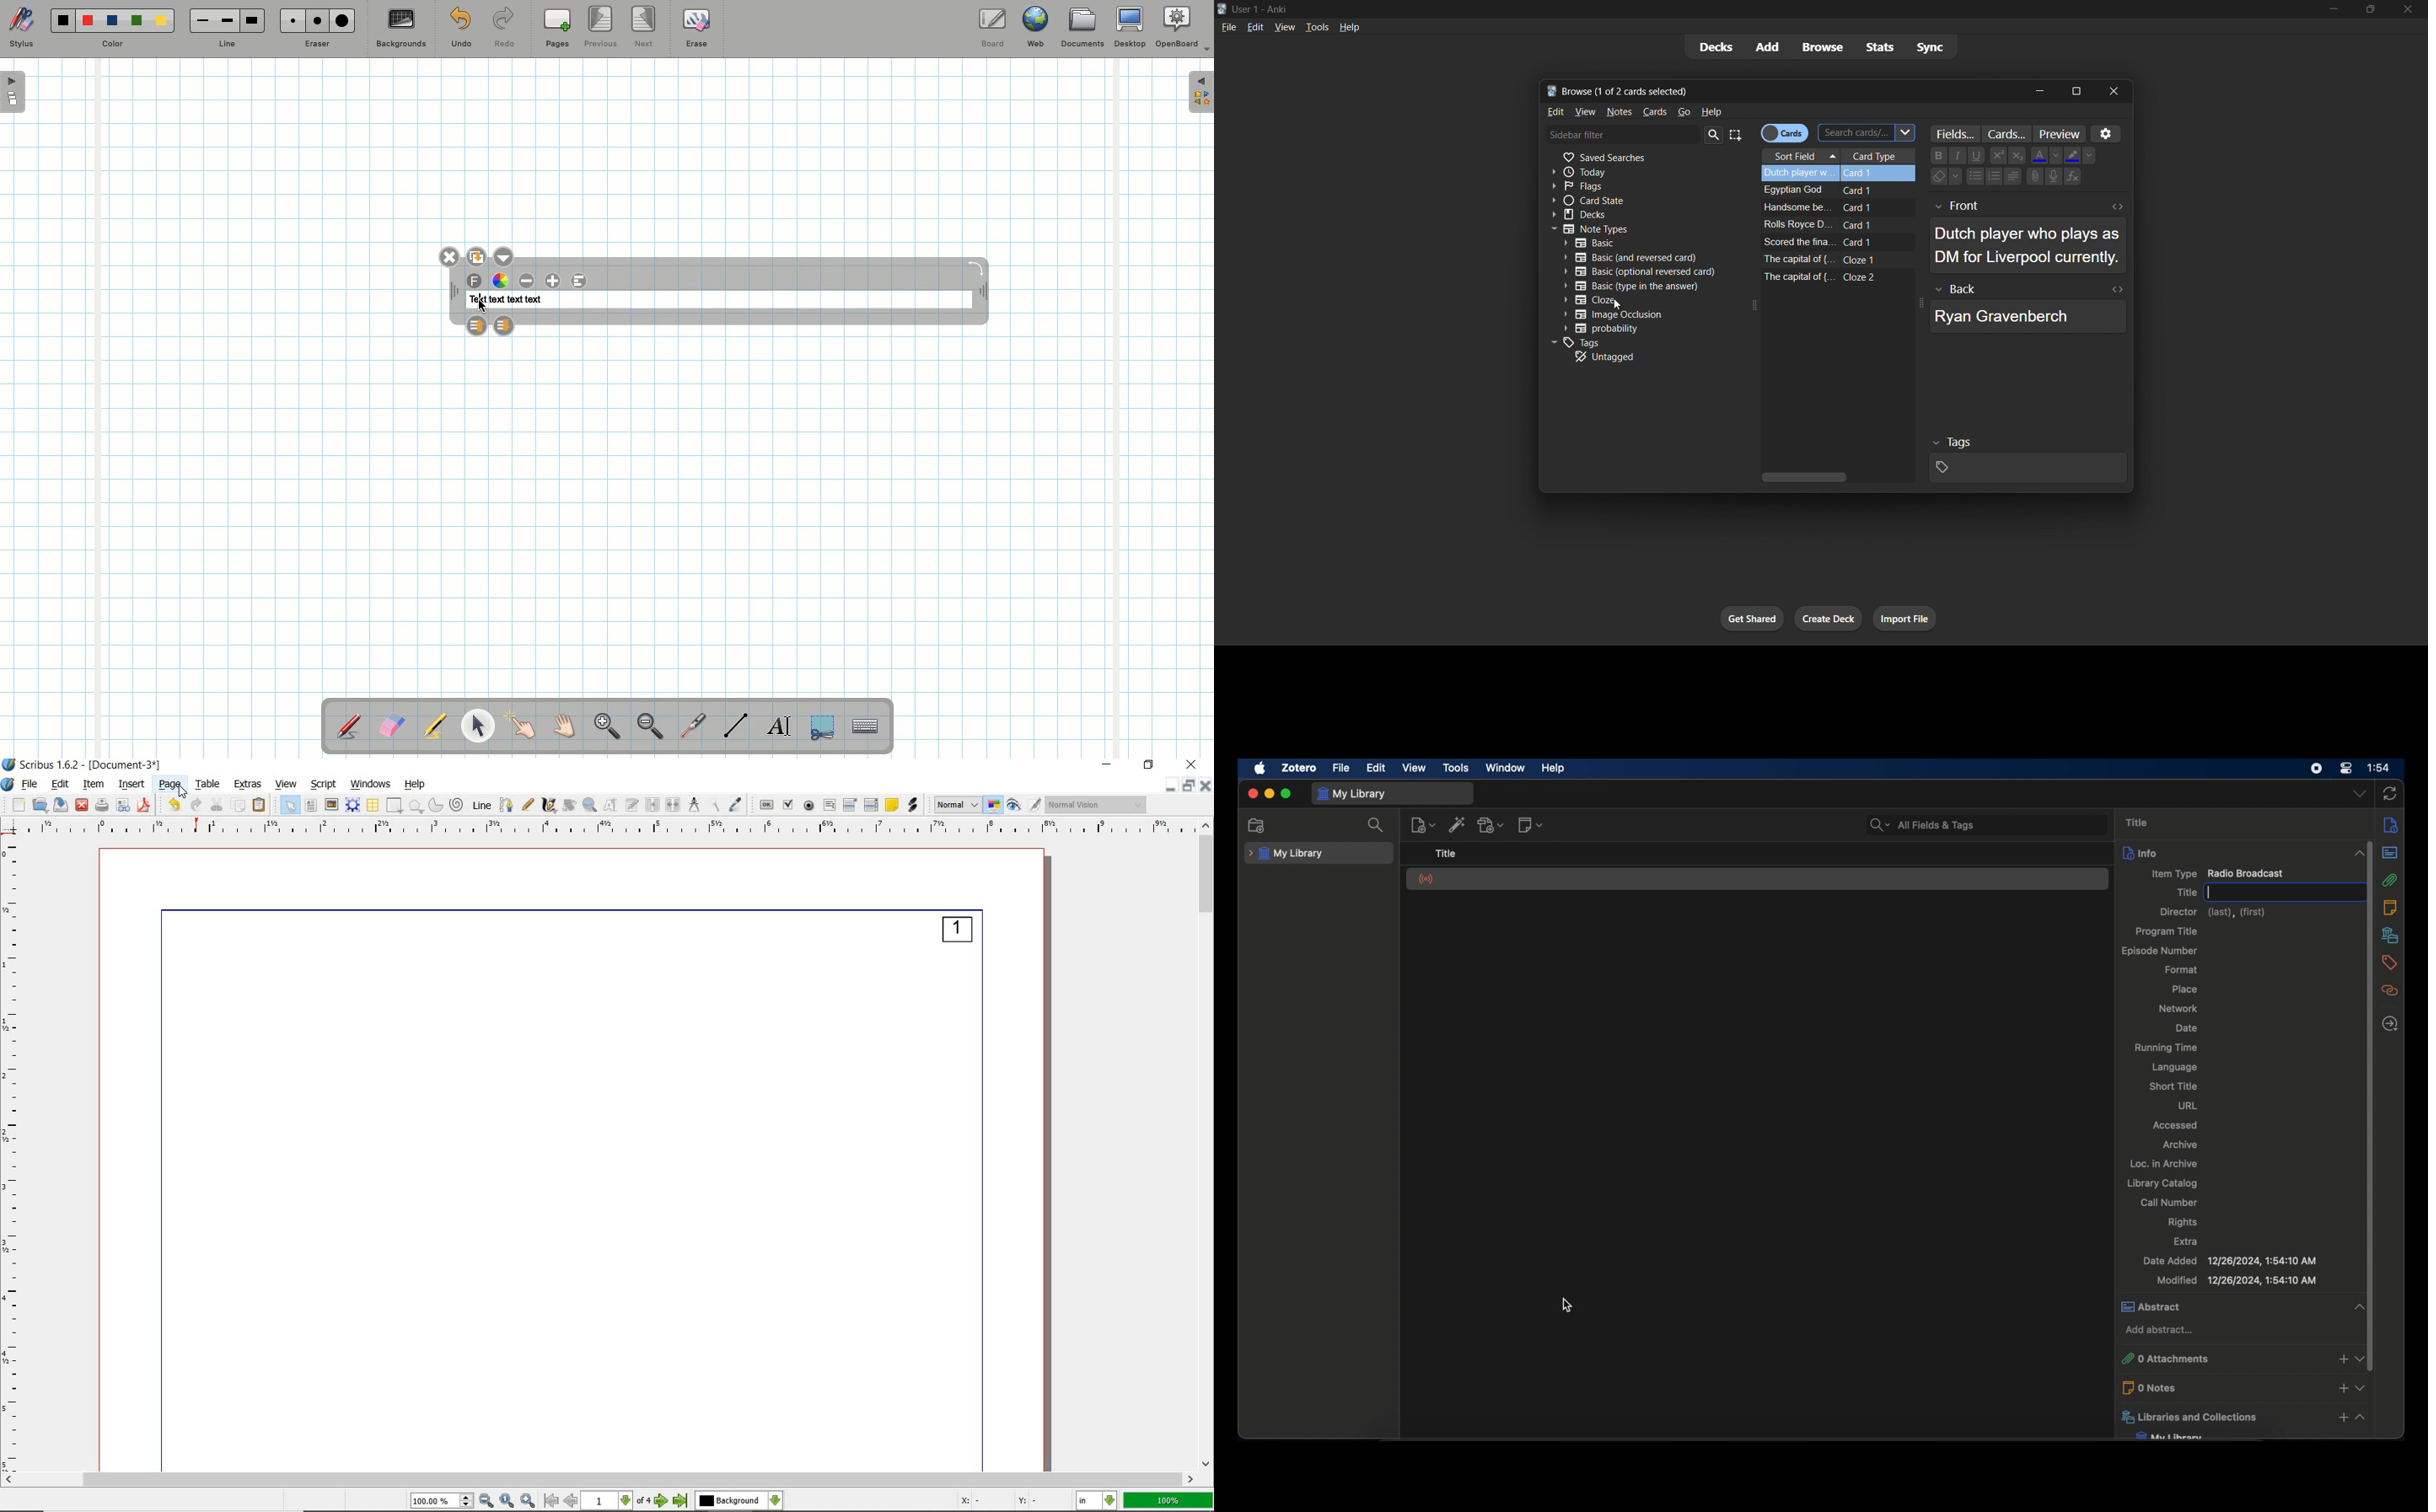 The image size is (2436, 1512). I want to click on insert, so click(132, 785).